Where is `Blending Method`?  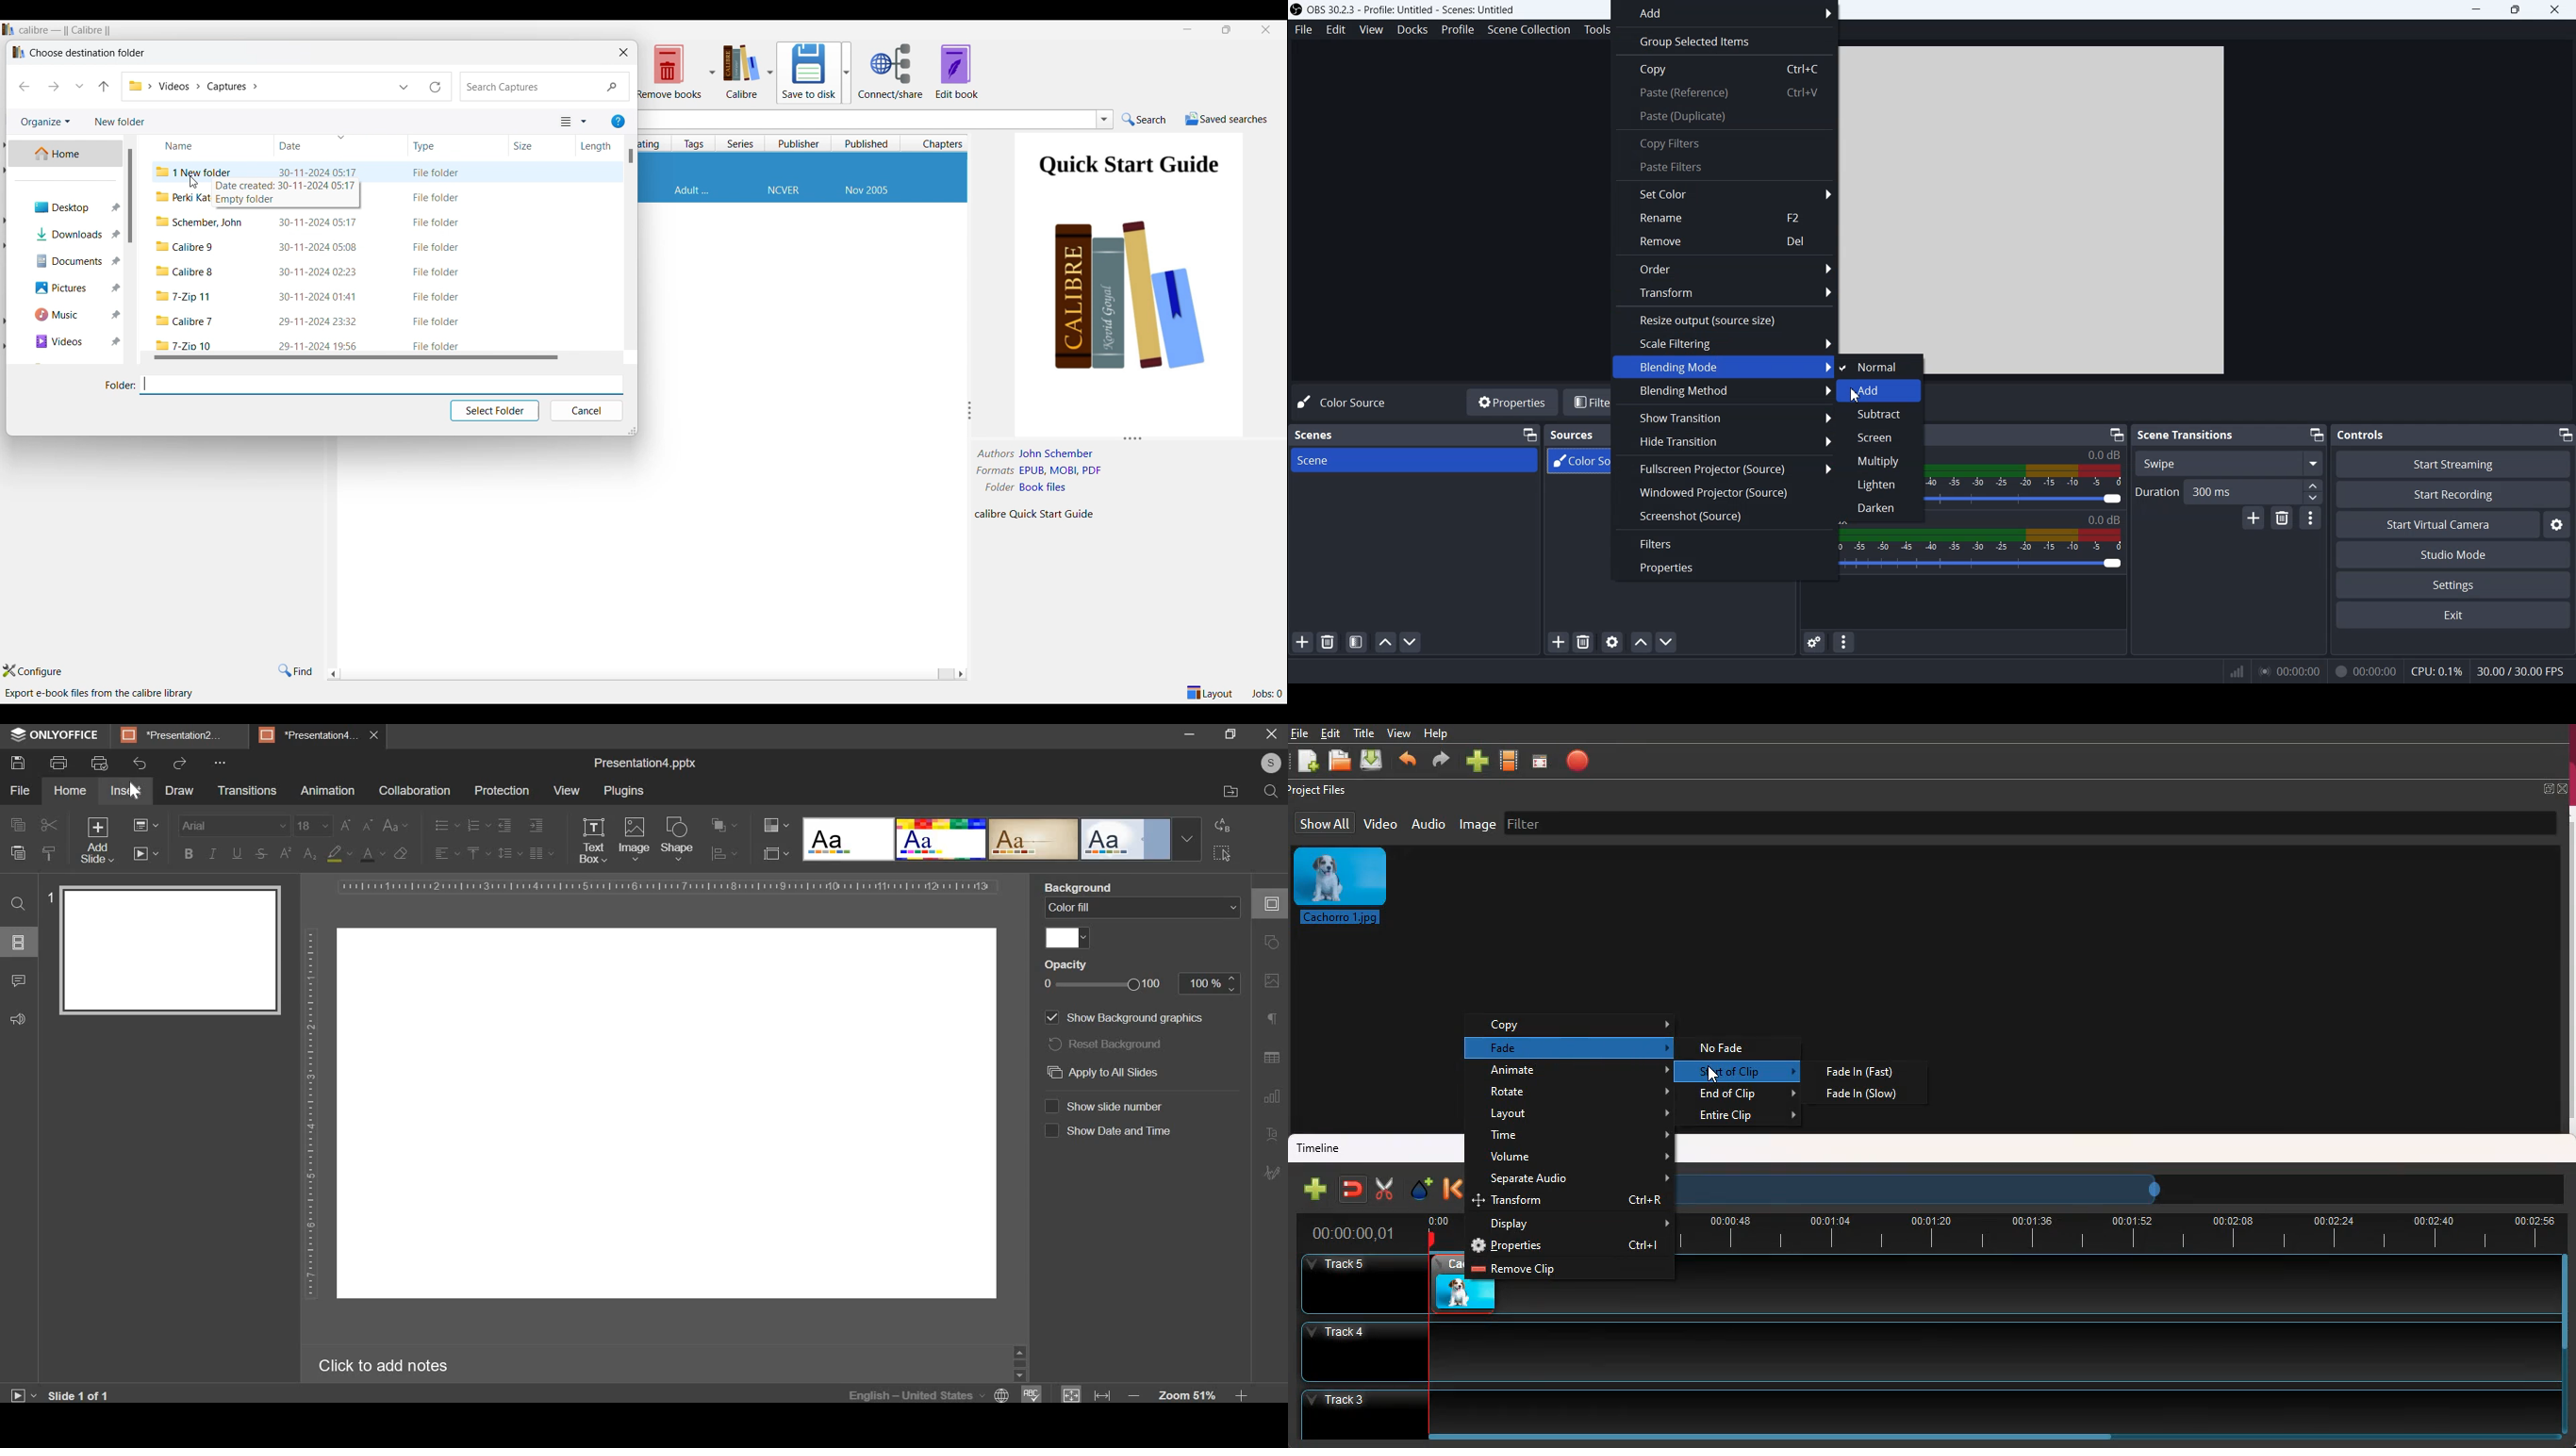 Blending Method is located at coordinates (1722, 392).